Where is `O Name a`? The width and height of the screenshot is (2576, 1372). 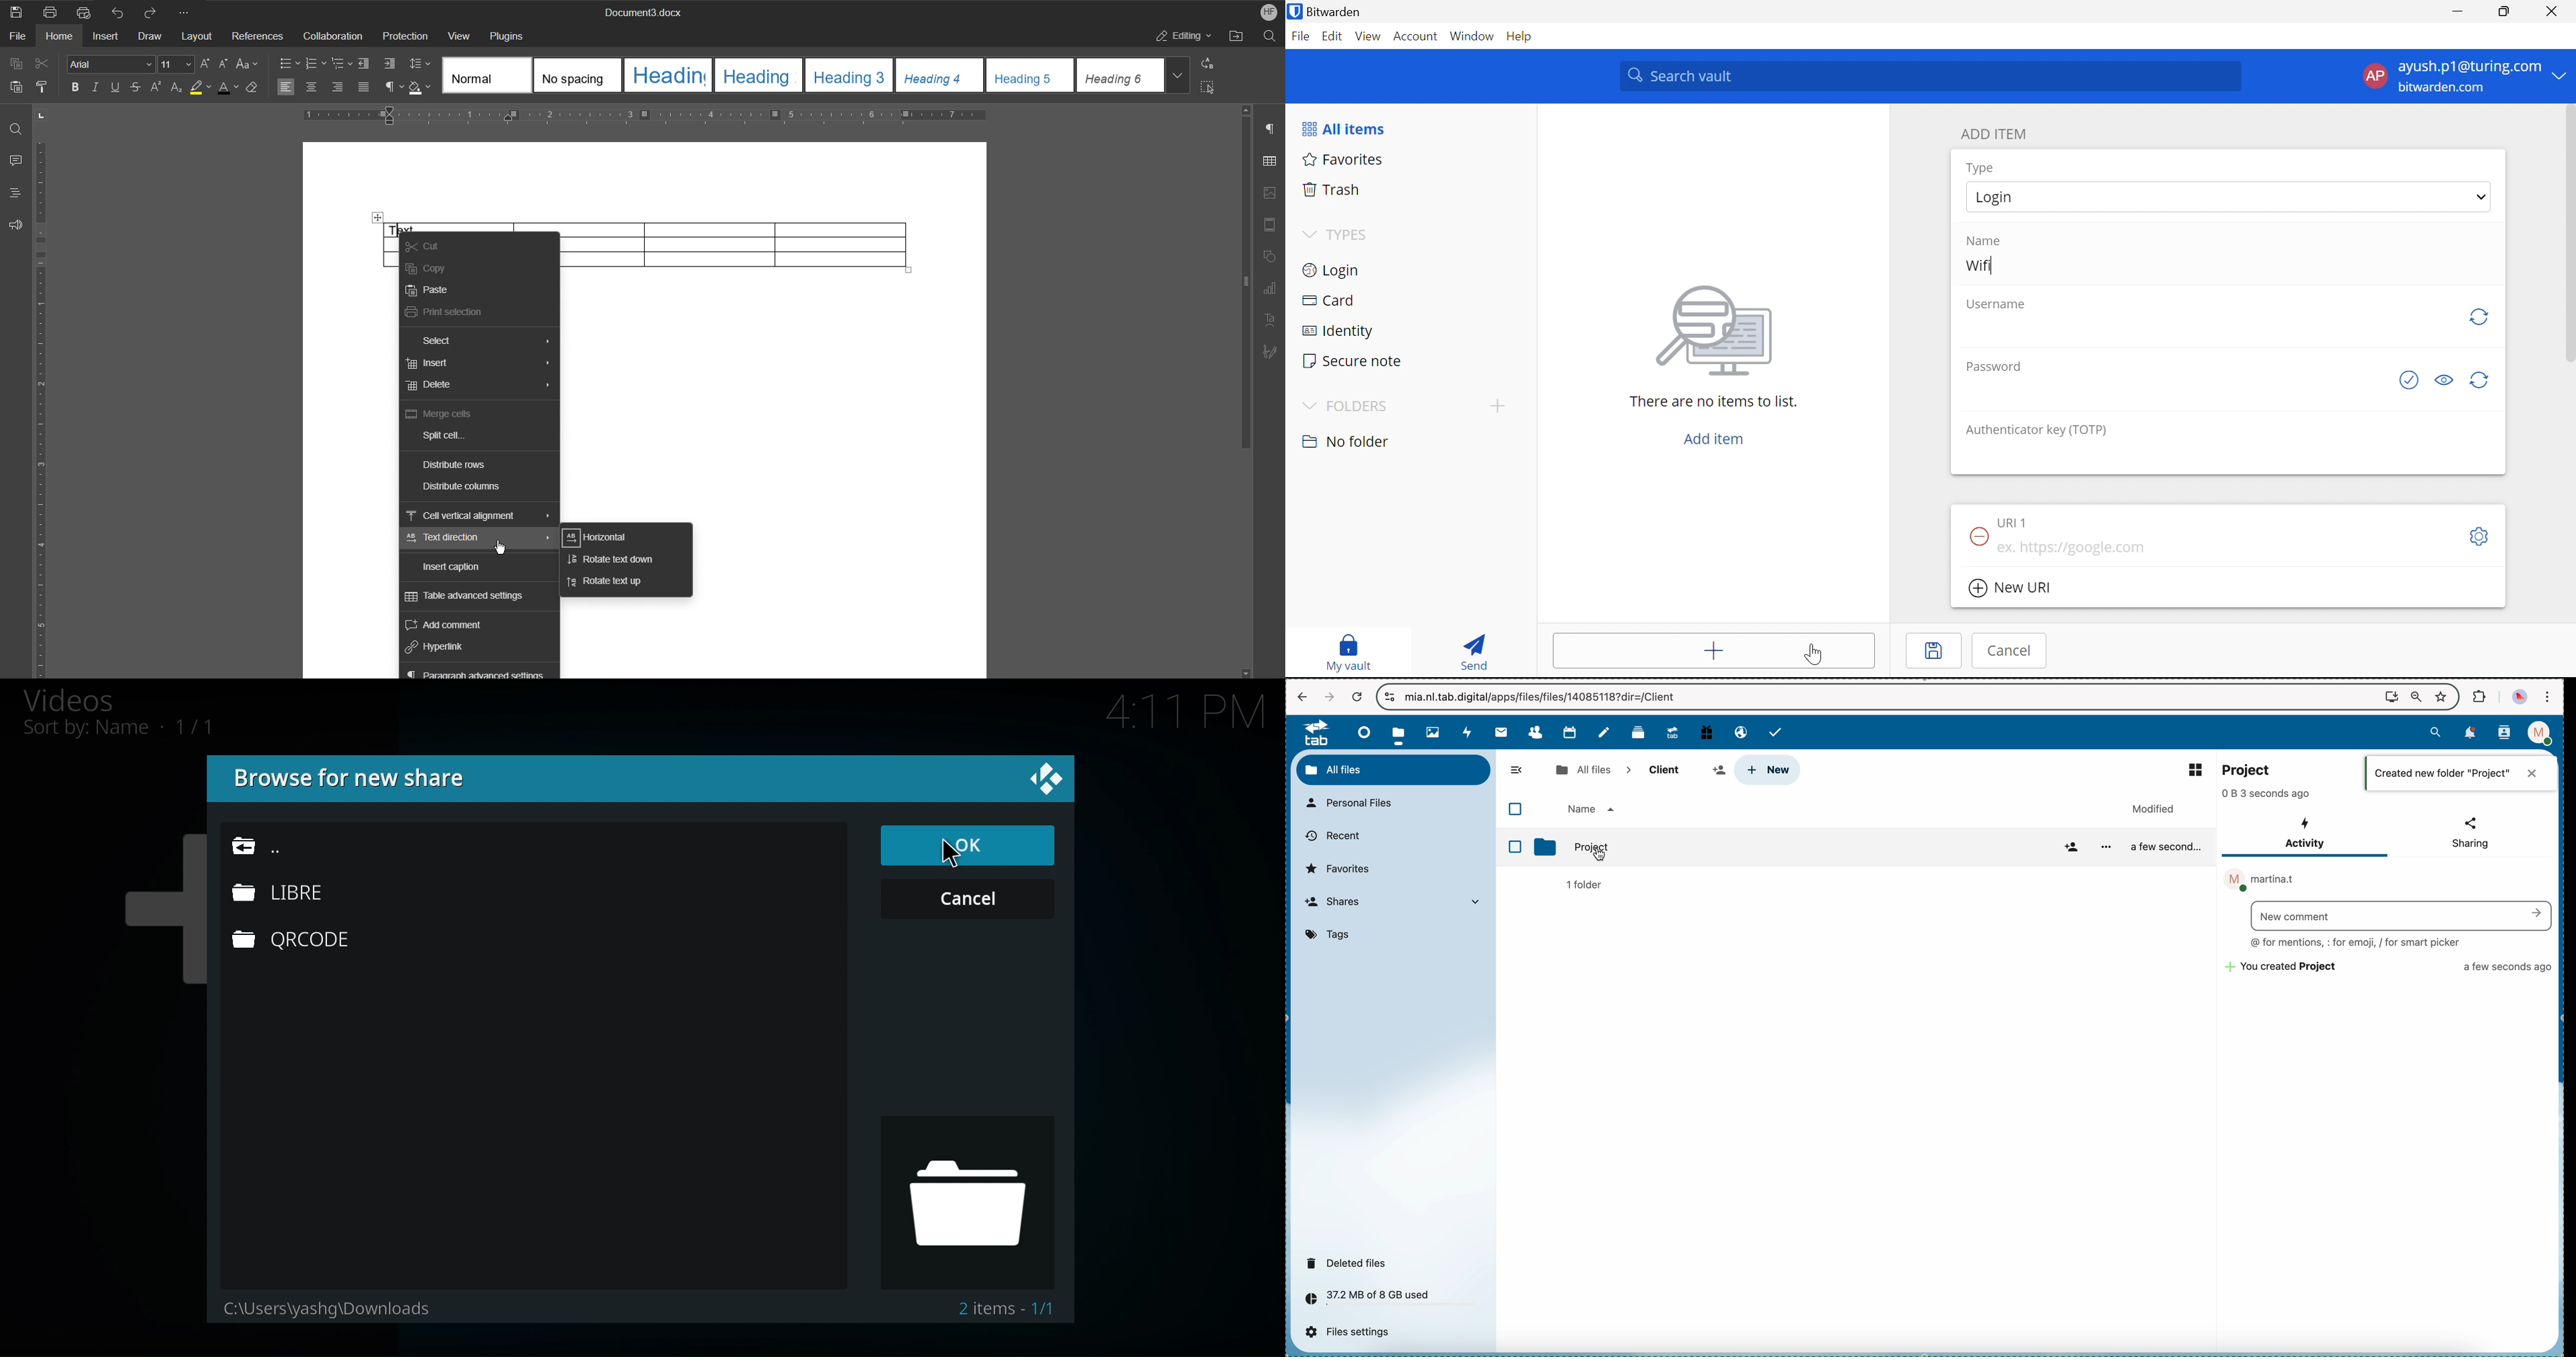
O Name a is located at coordinates (1595, 809).